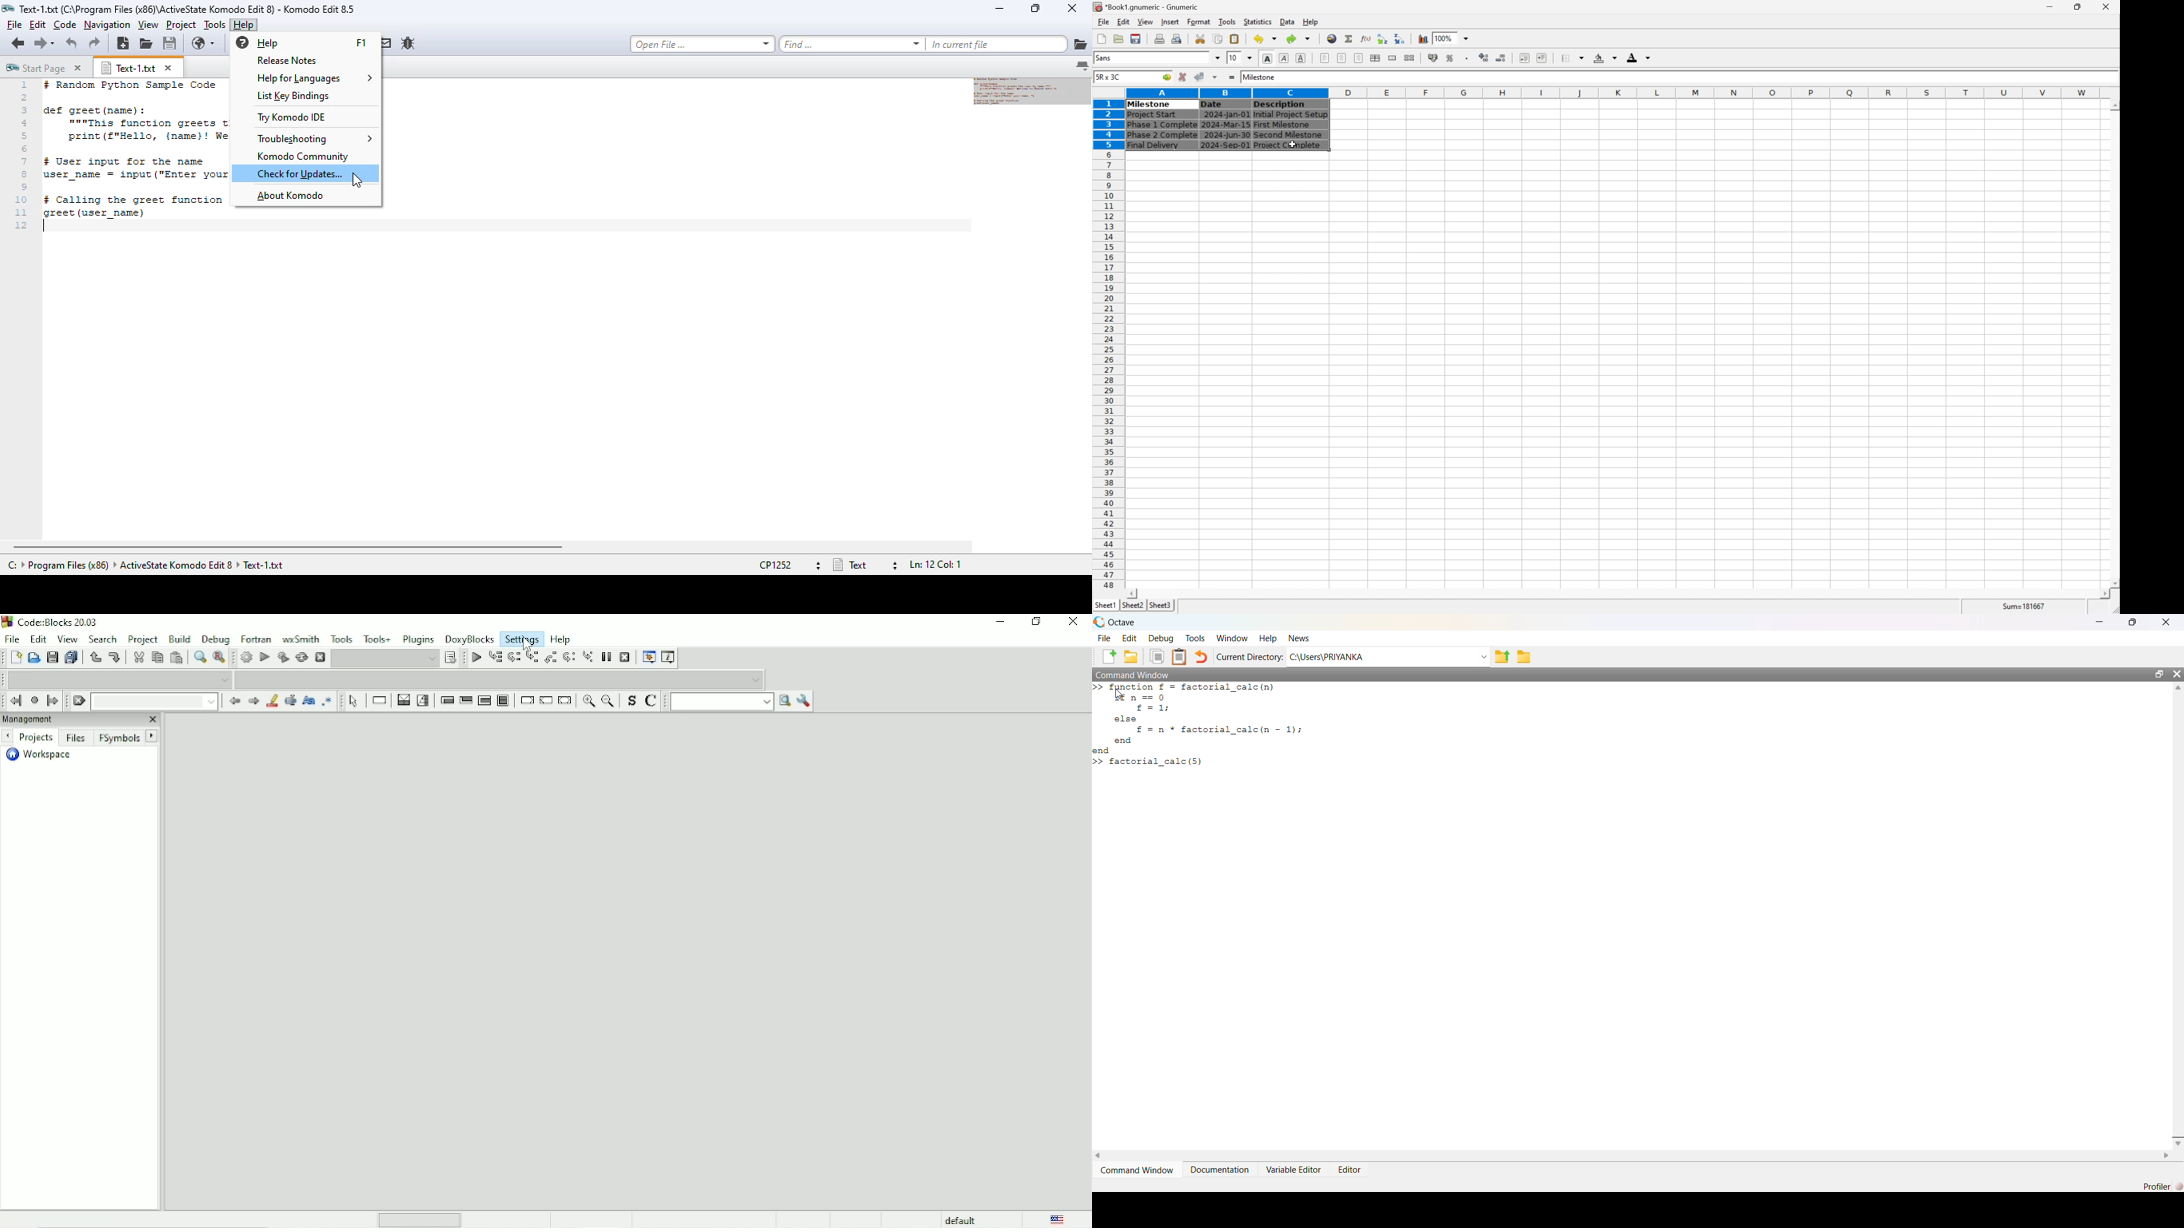  Describe the element at coordinates (1198, 21) in the screenshot. I see `format` at that location.